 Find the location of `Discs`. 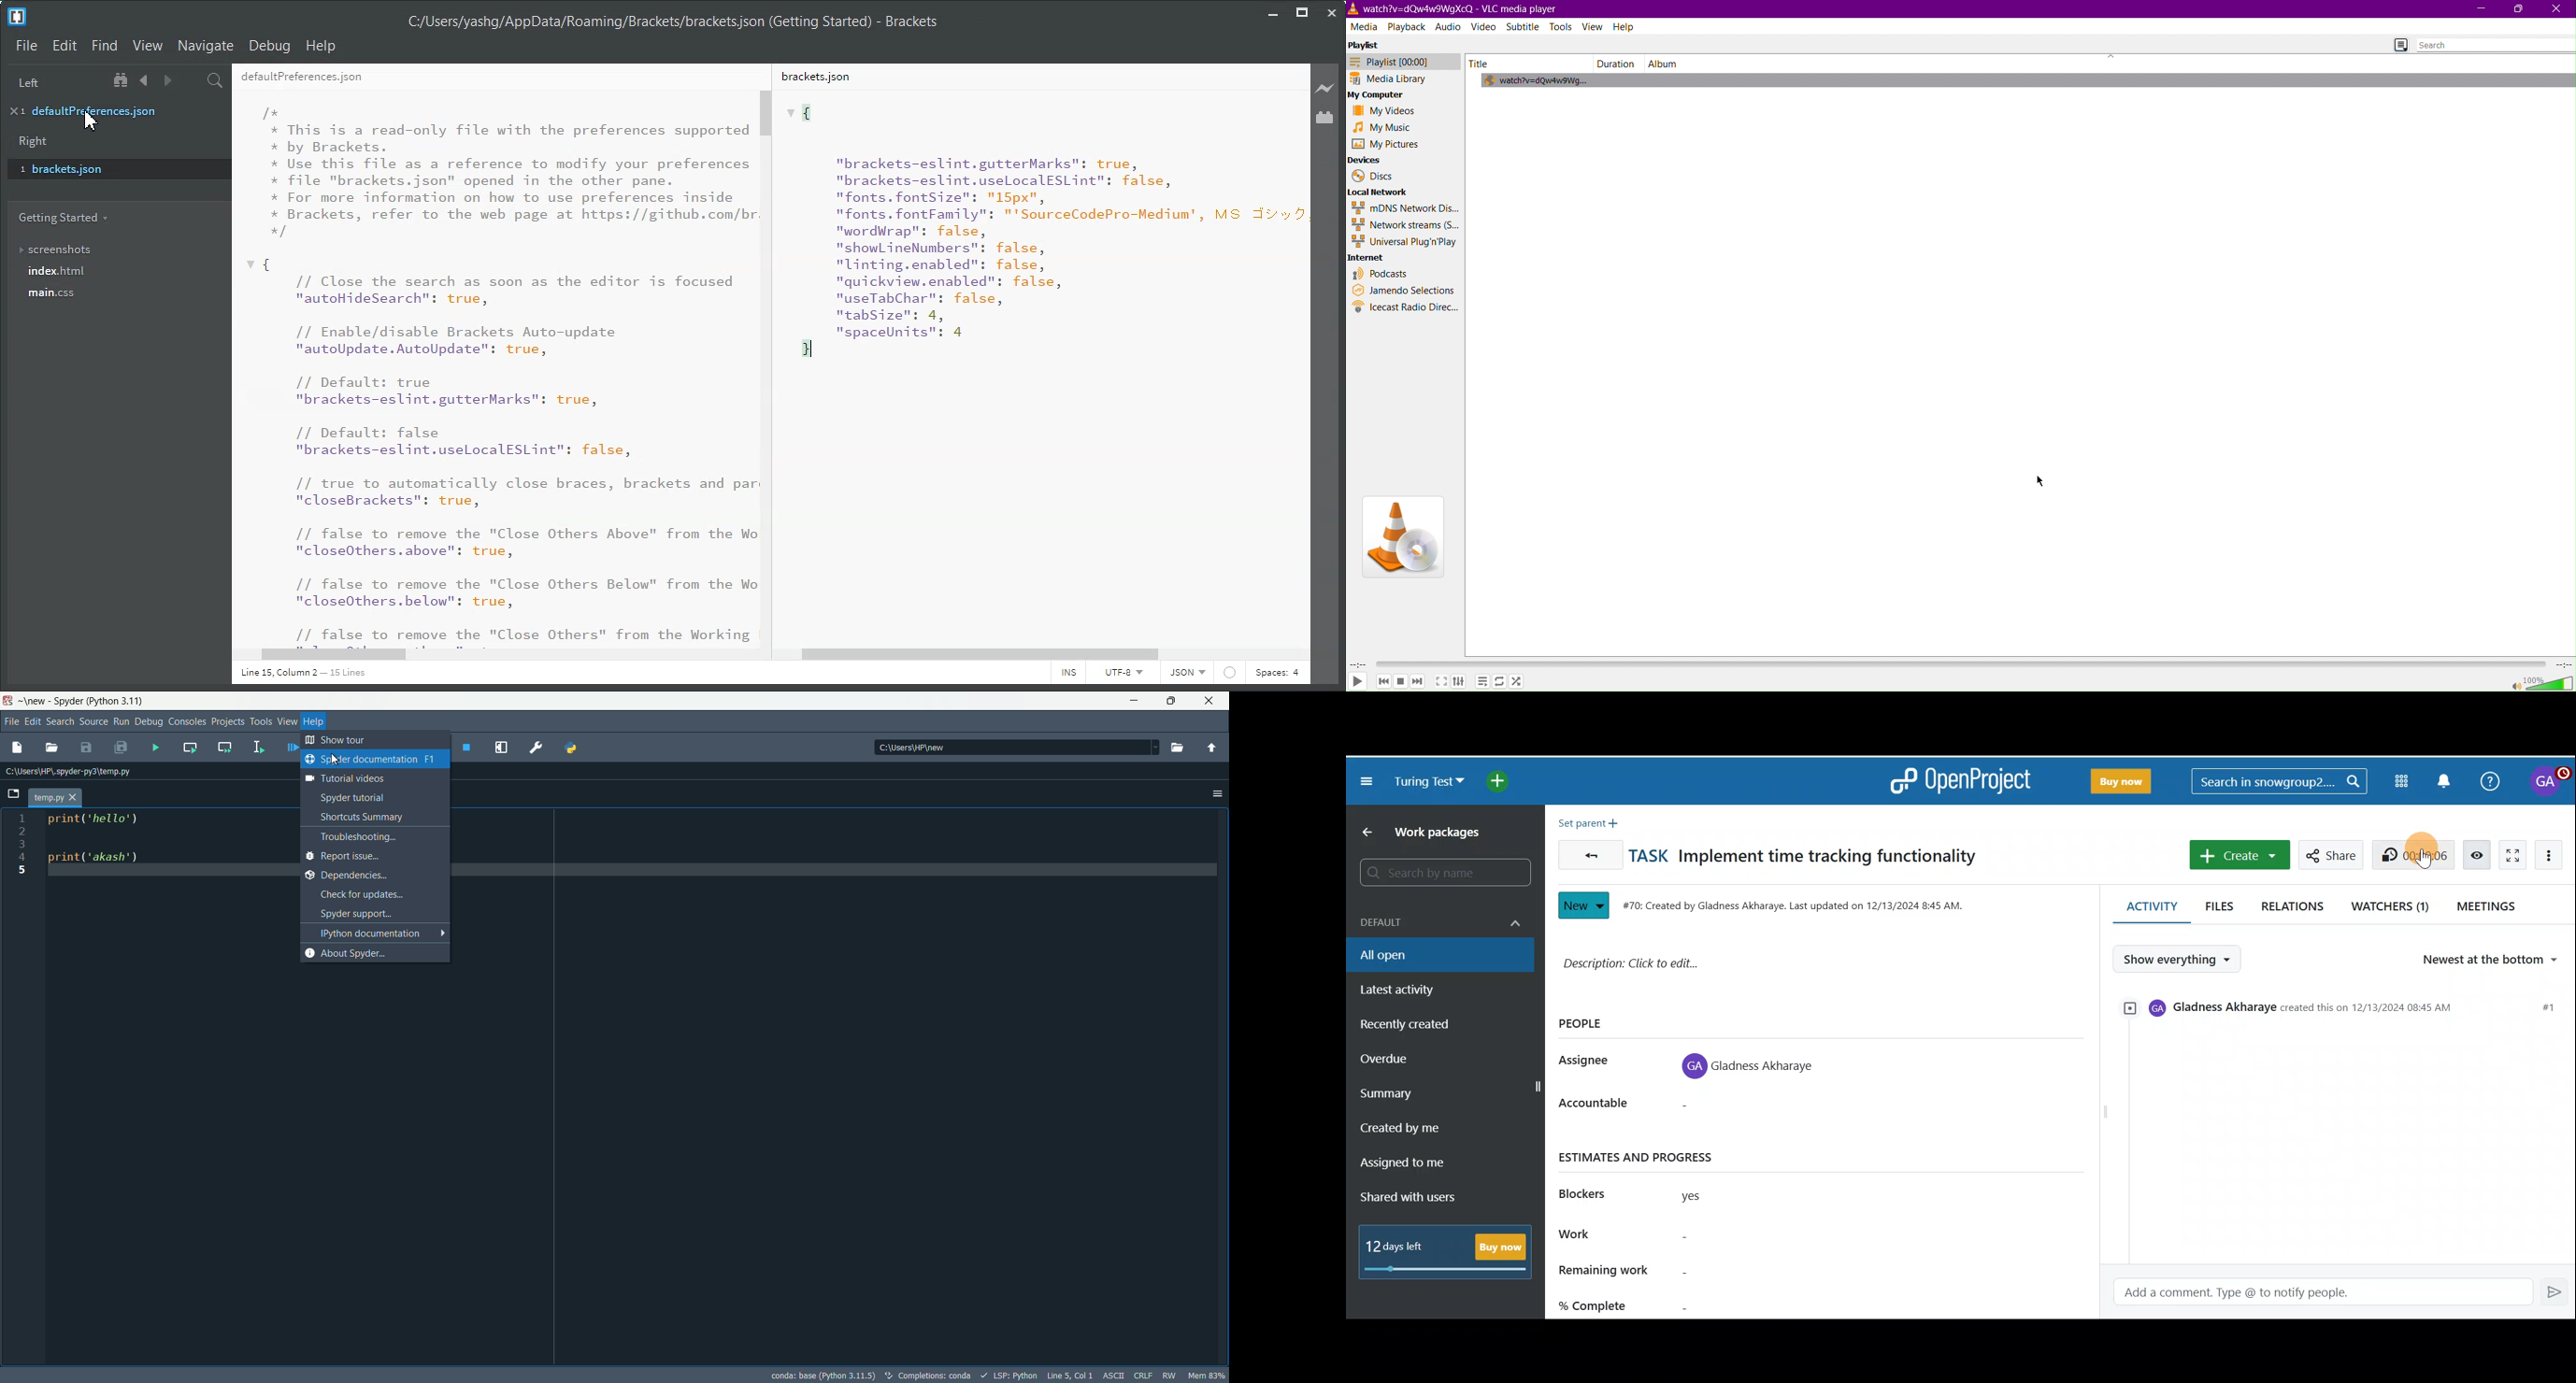

Discs is located at coordinates (1373, 176).